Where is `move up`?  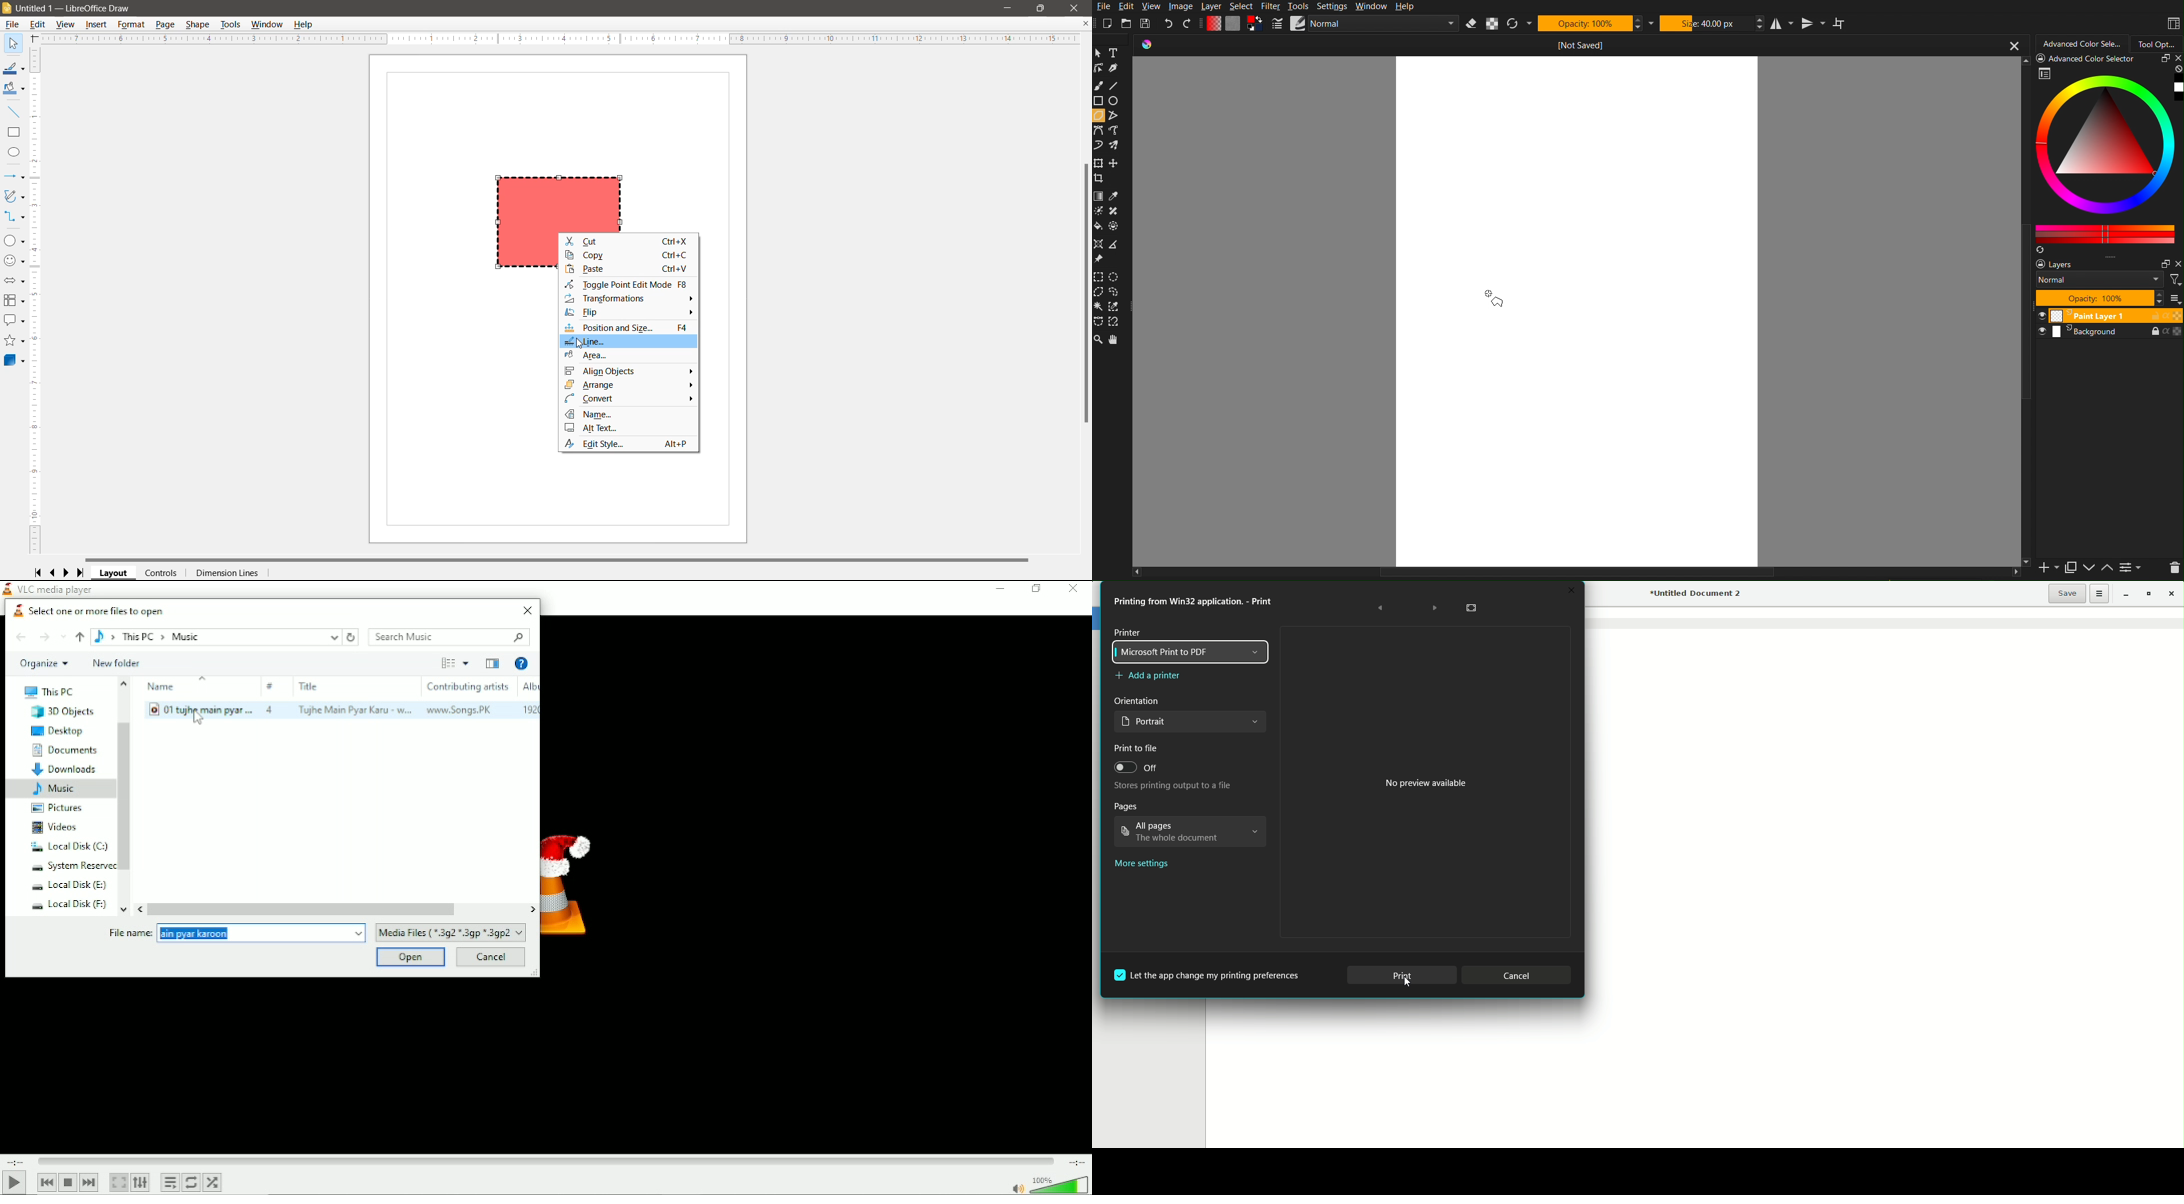 move up is located at coordinates (127, 681).